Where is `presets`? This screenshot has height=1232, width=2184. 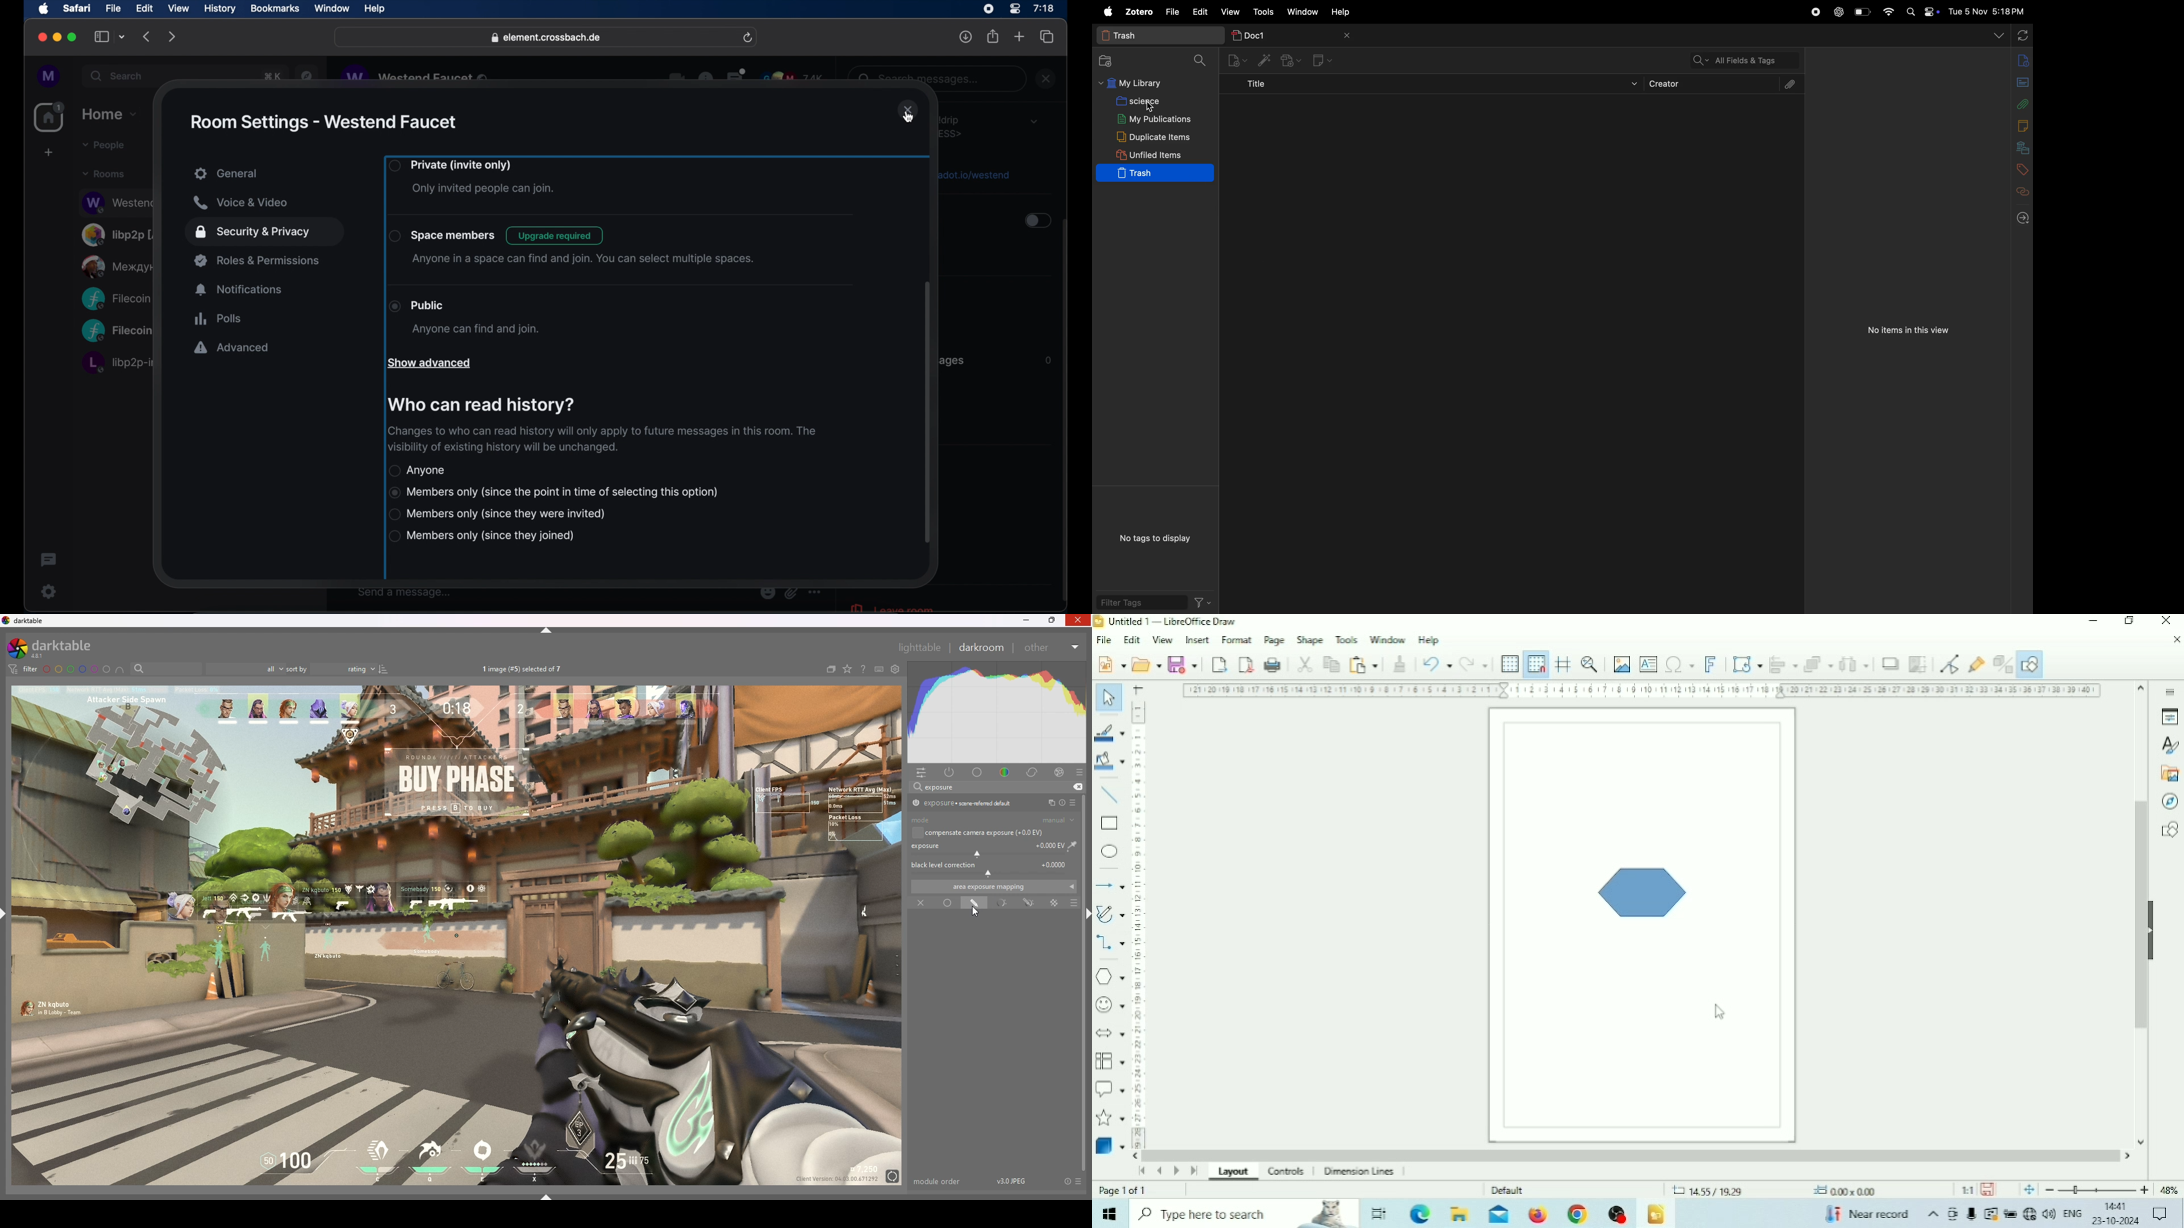 presets is located at coordinates (1079, 773).